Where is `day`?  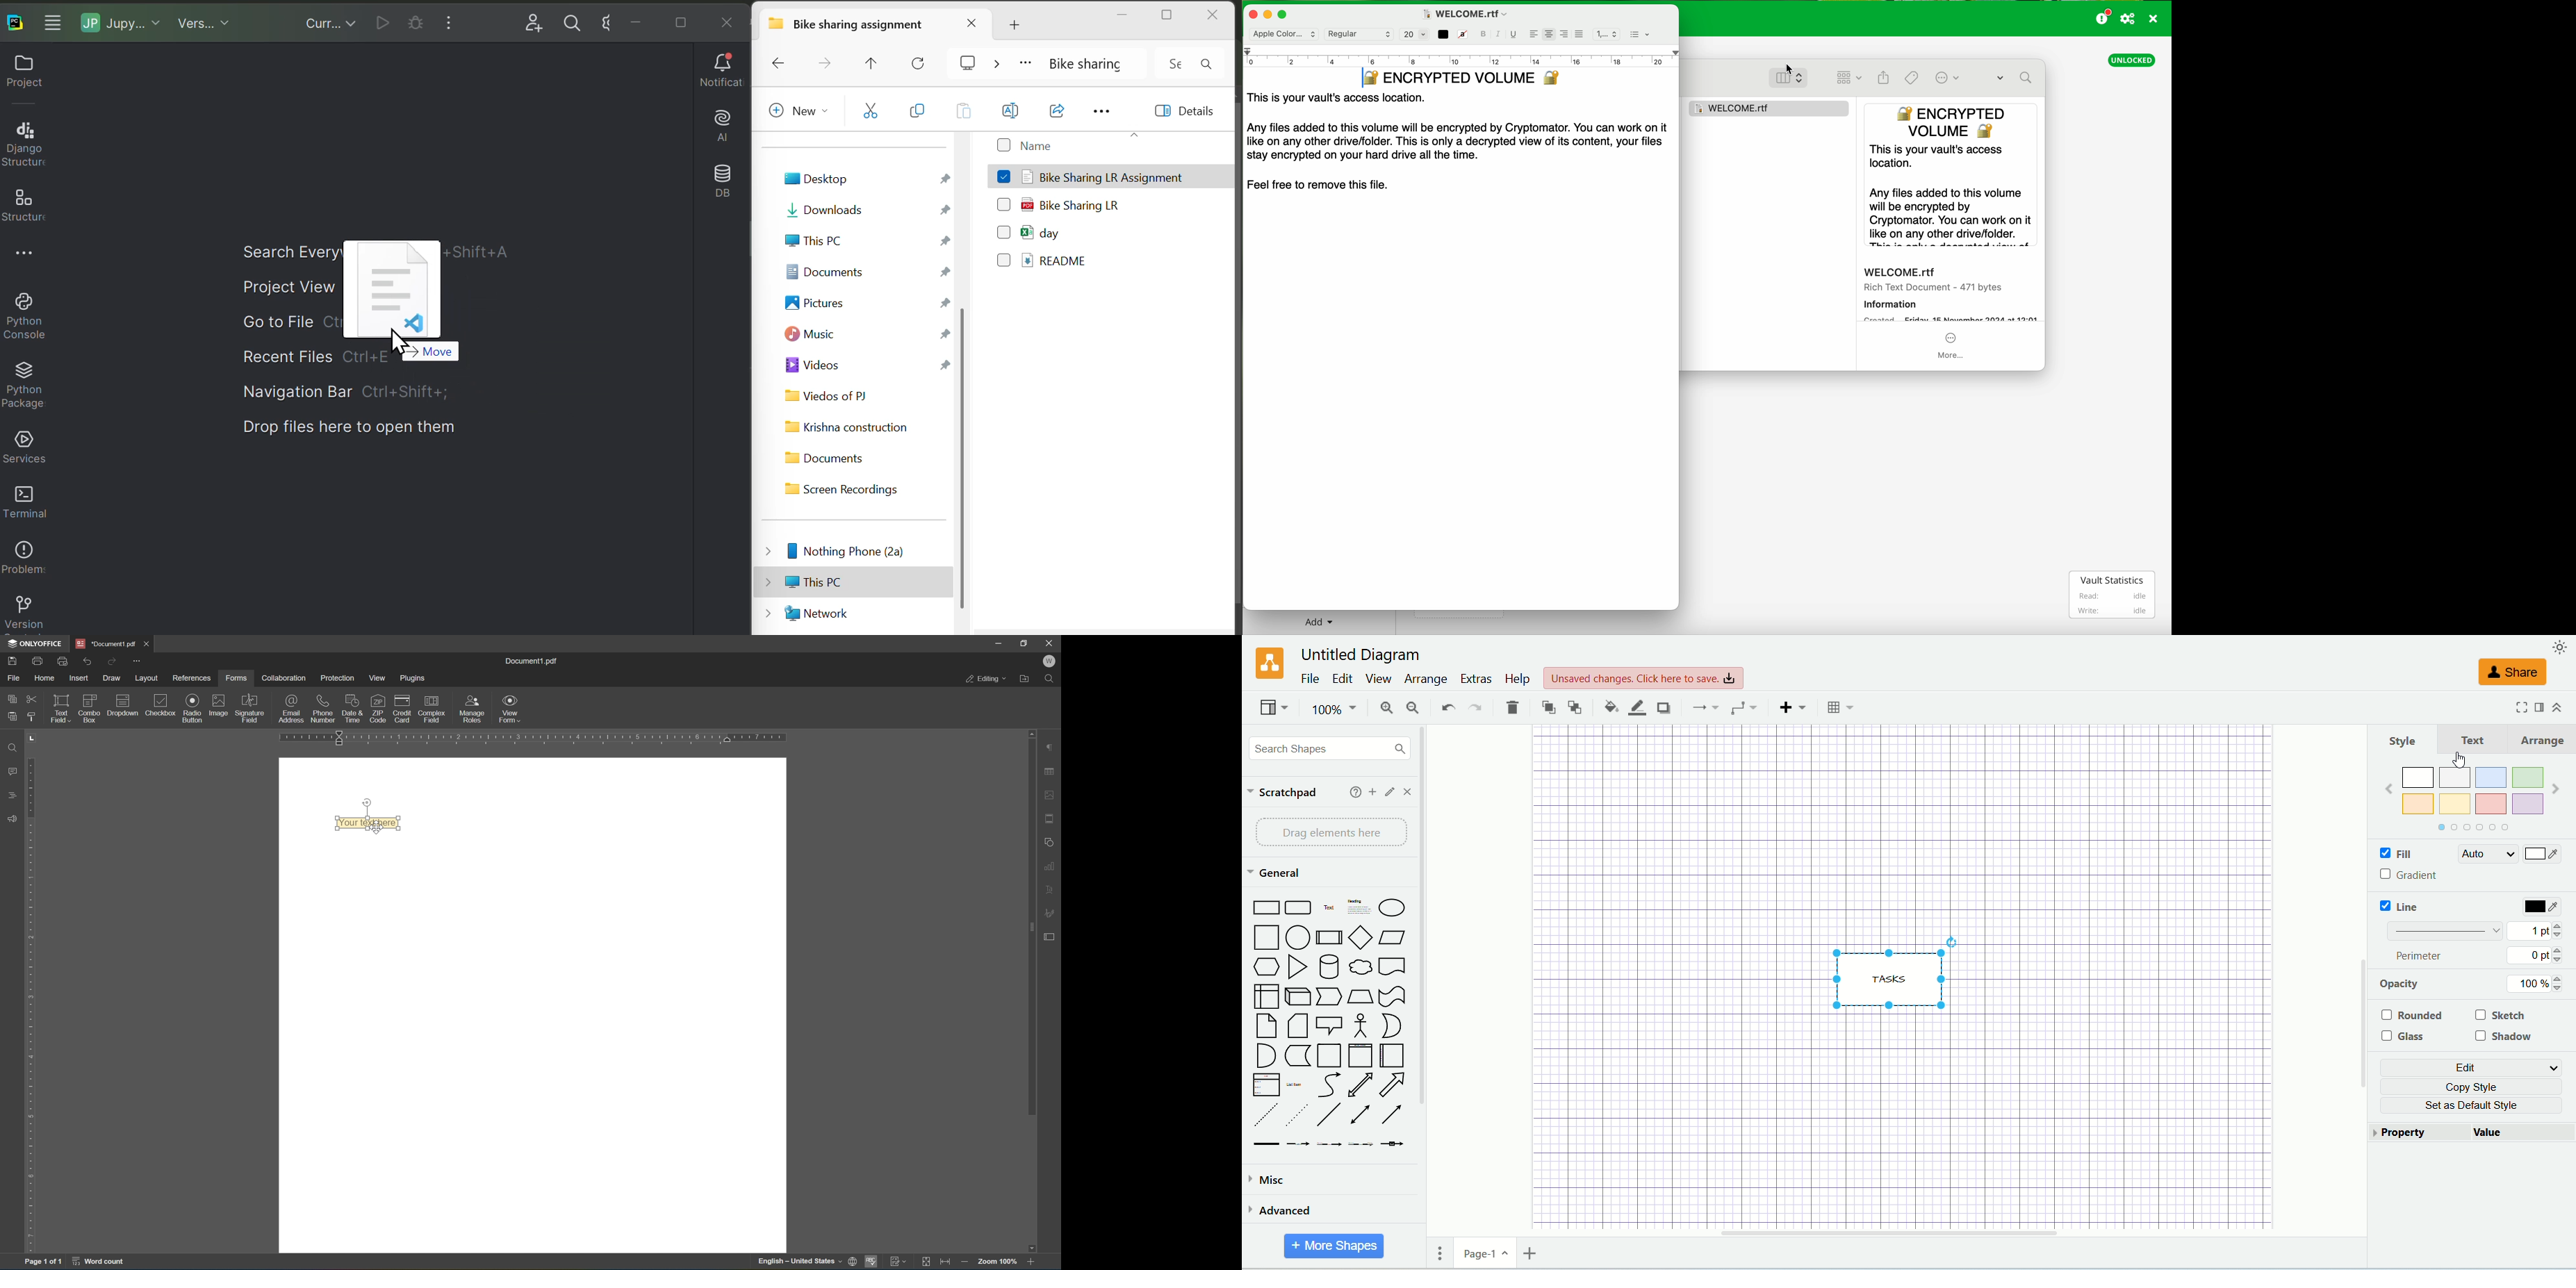
day is located at coordinates (1072, 235).